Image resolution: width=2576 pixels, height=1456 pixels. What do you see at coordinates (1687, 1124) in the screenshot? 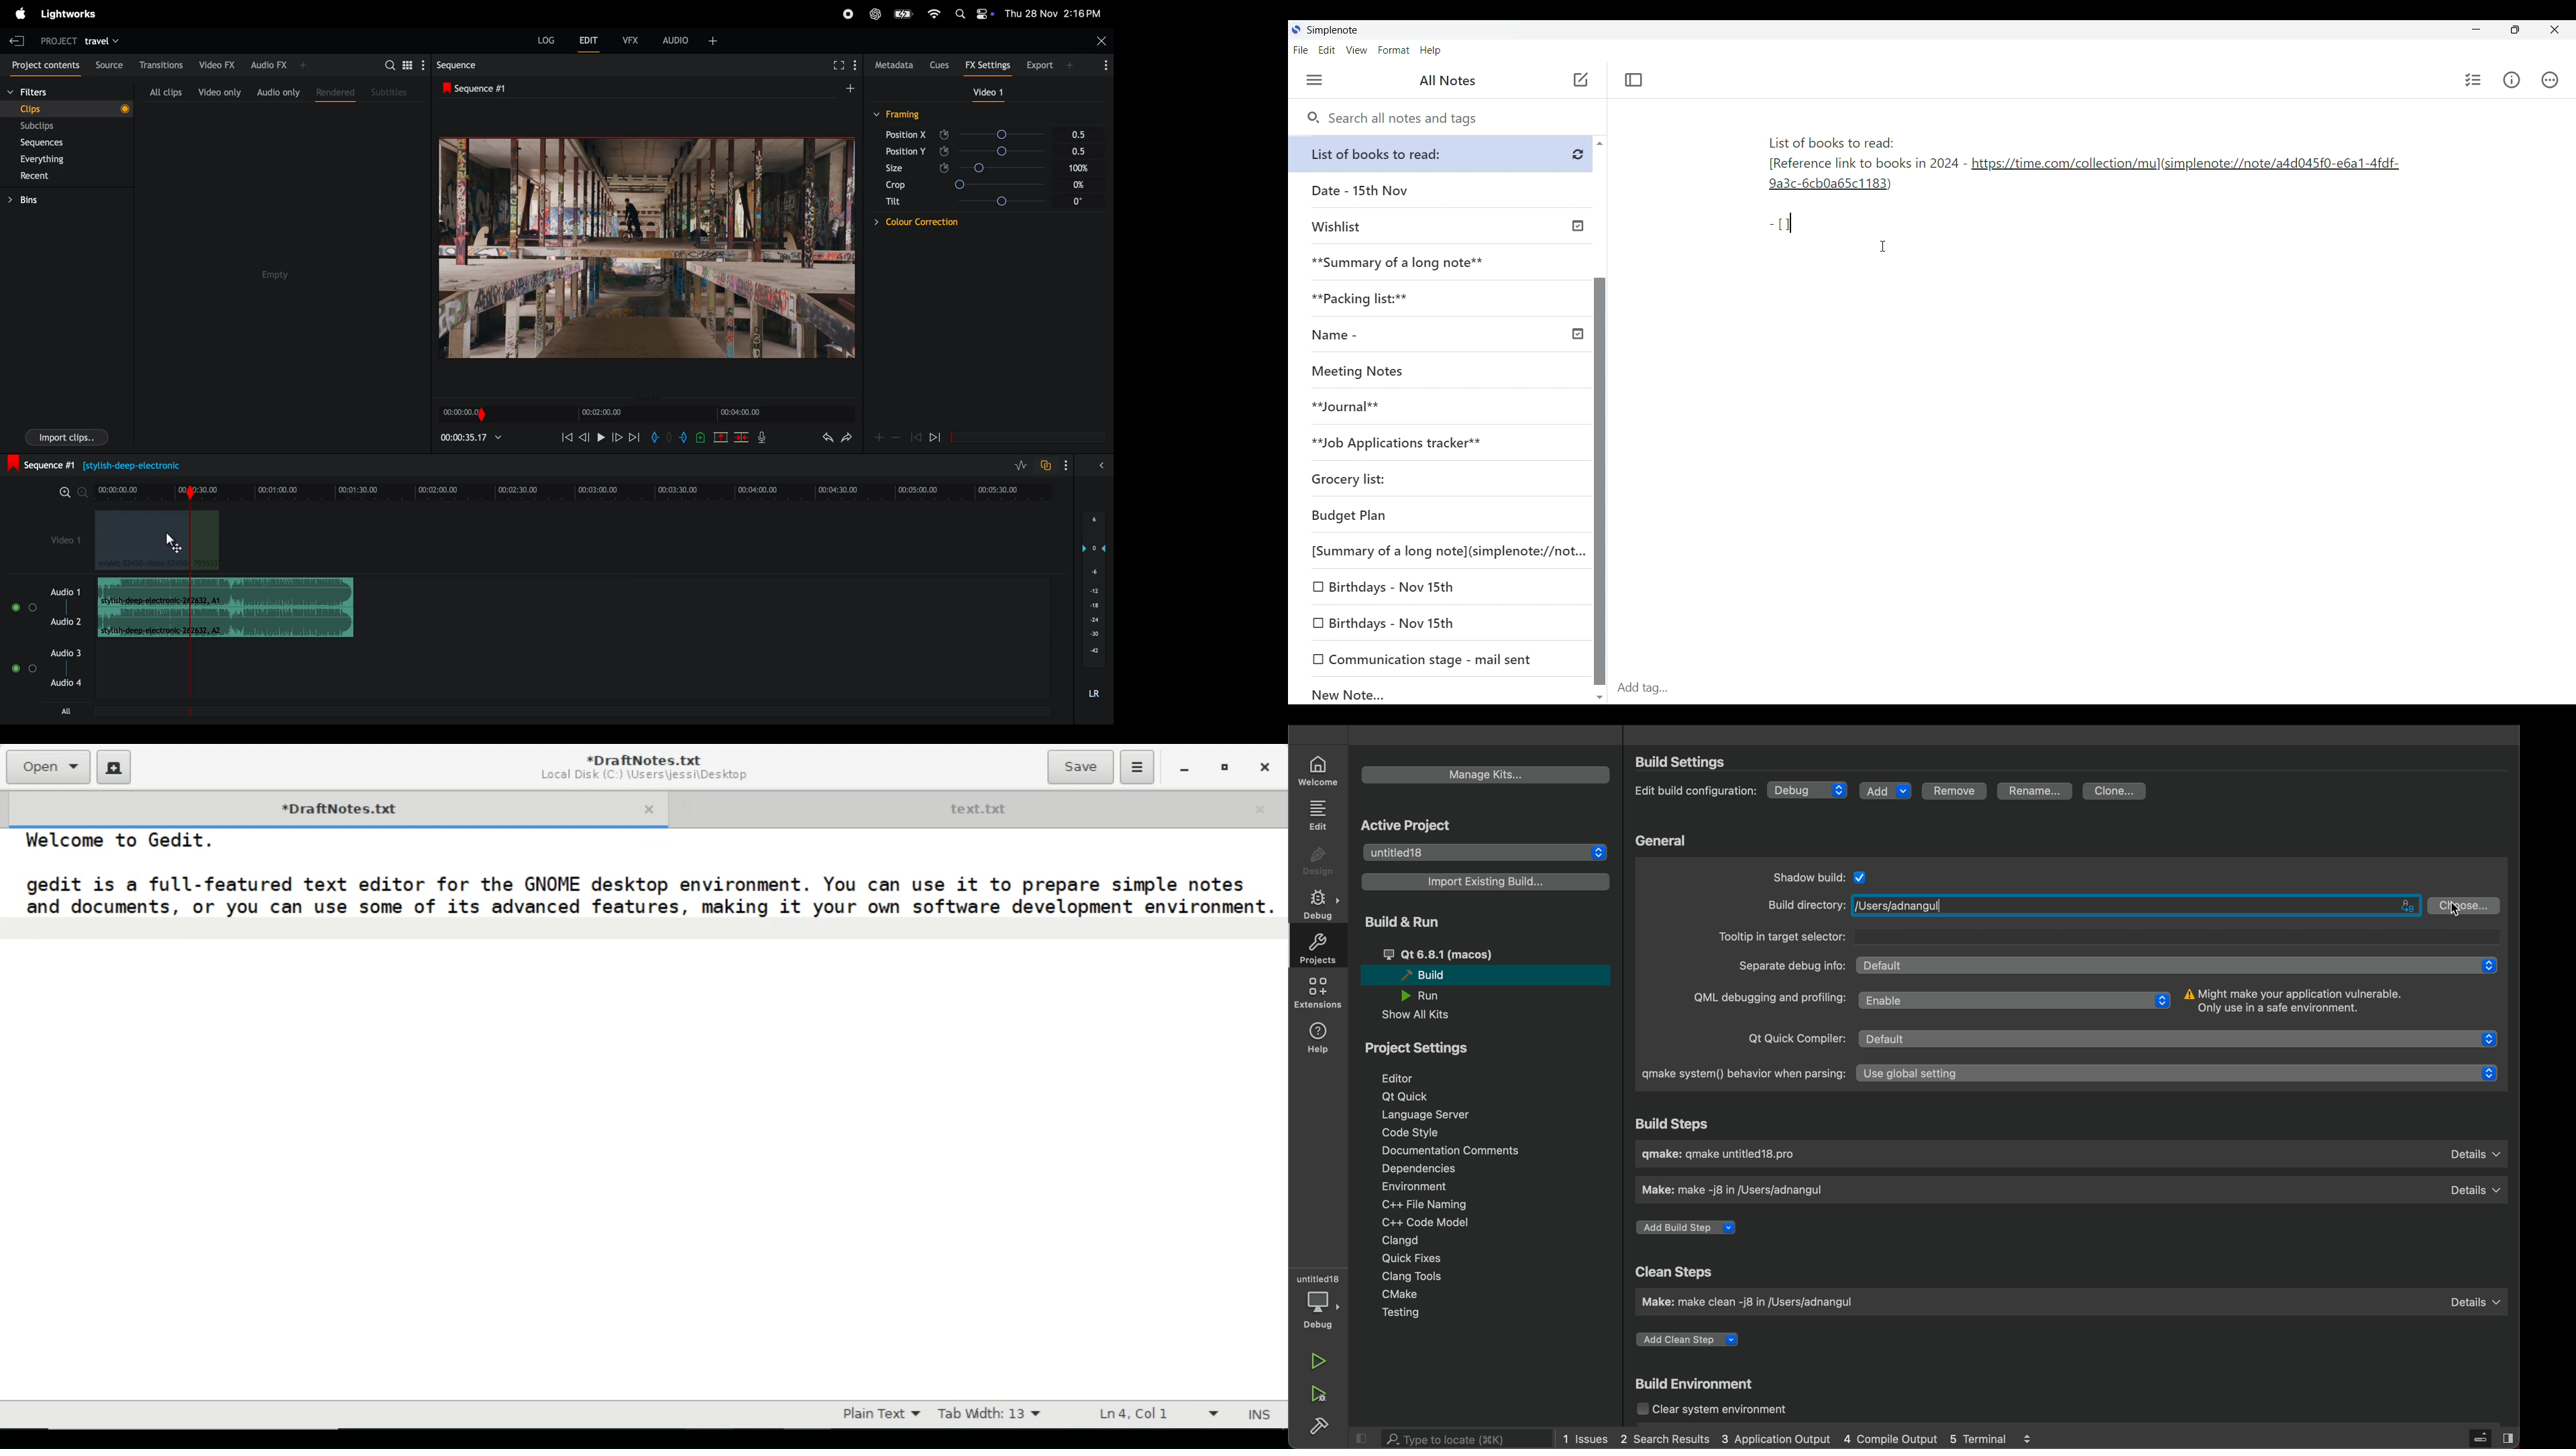
I see `build steps` at bounding box center [1687, 1124].